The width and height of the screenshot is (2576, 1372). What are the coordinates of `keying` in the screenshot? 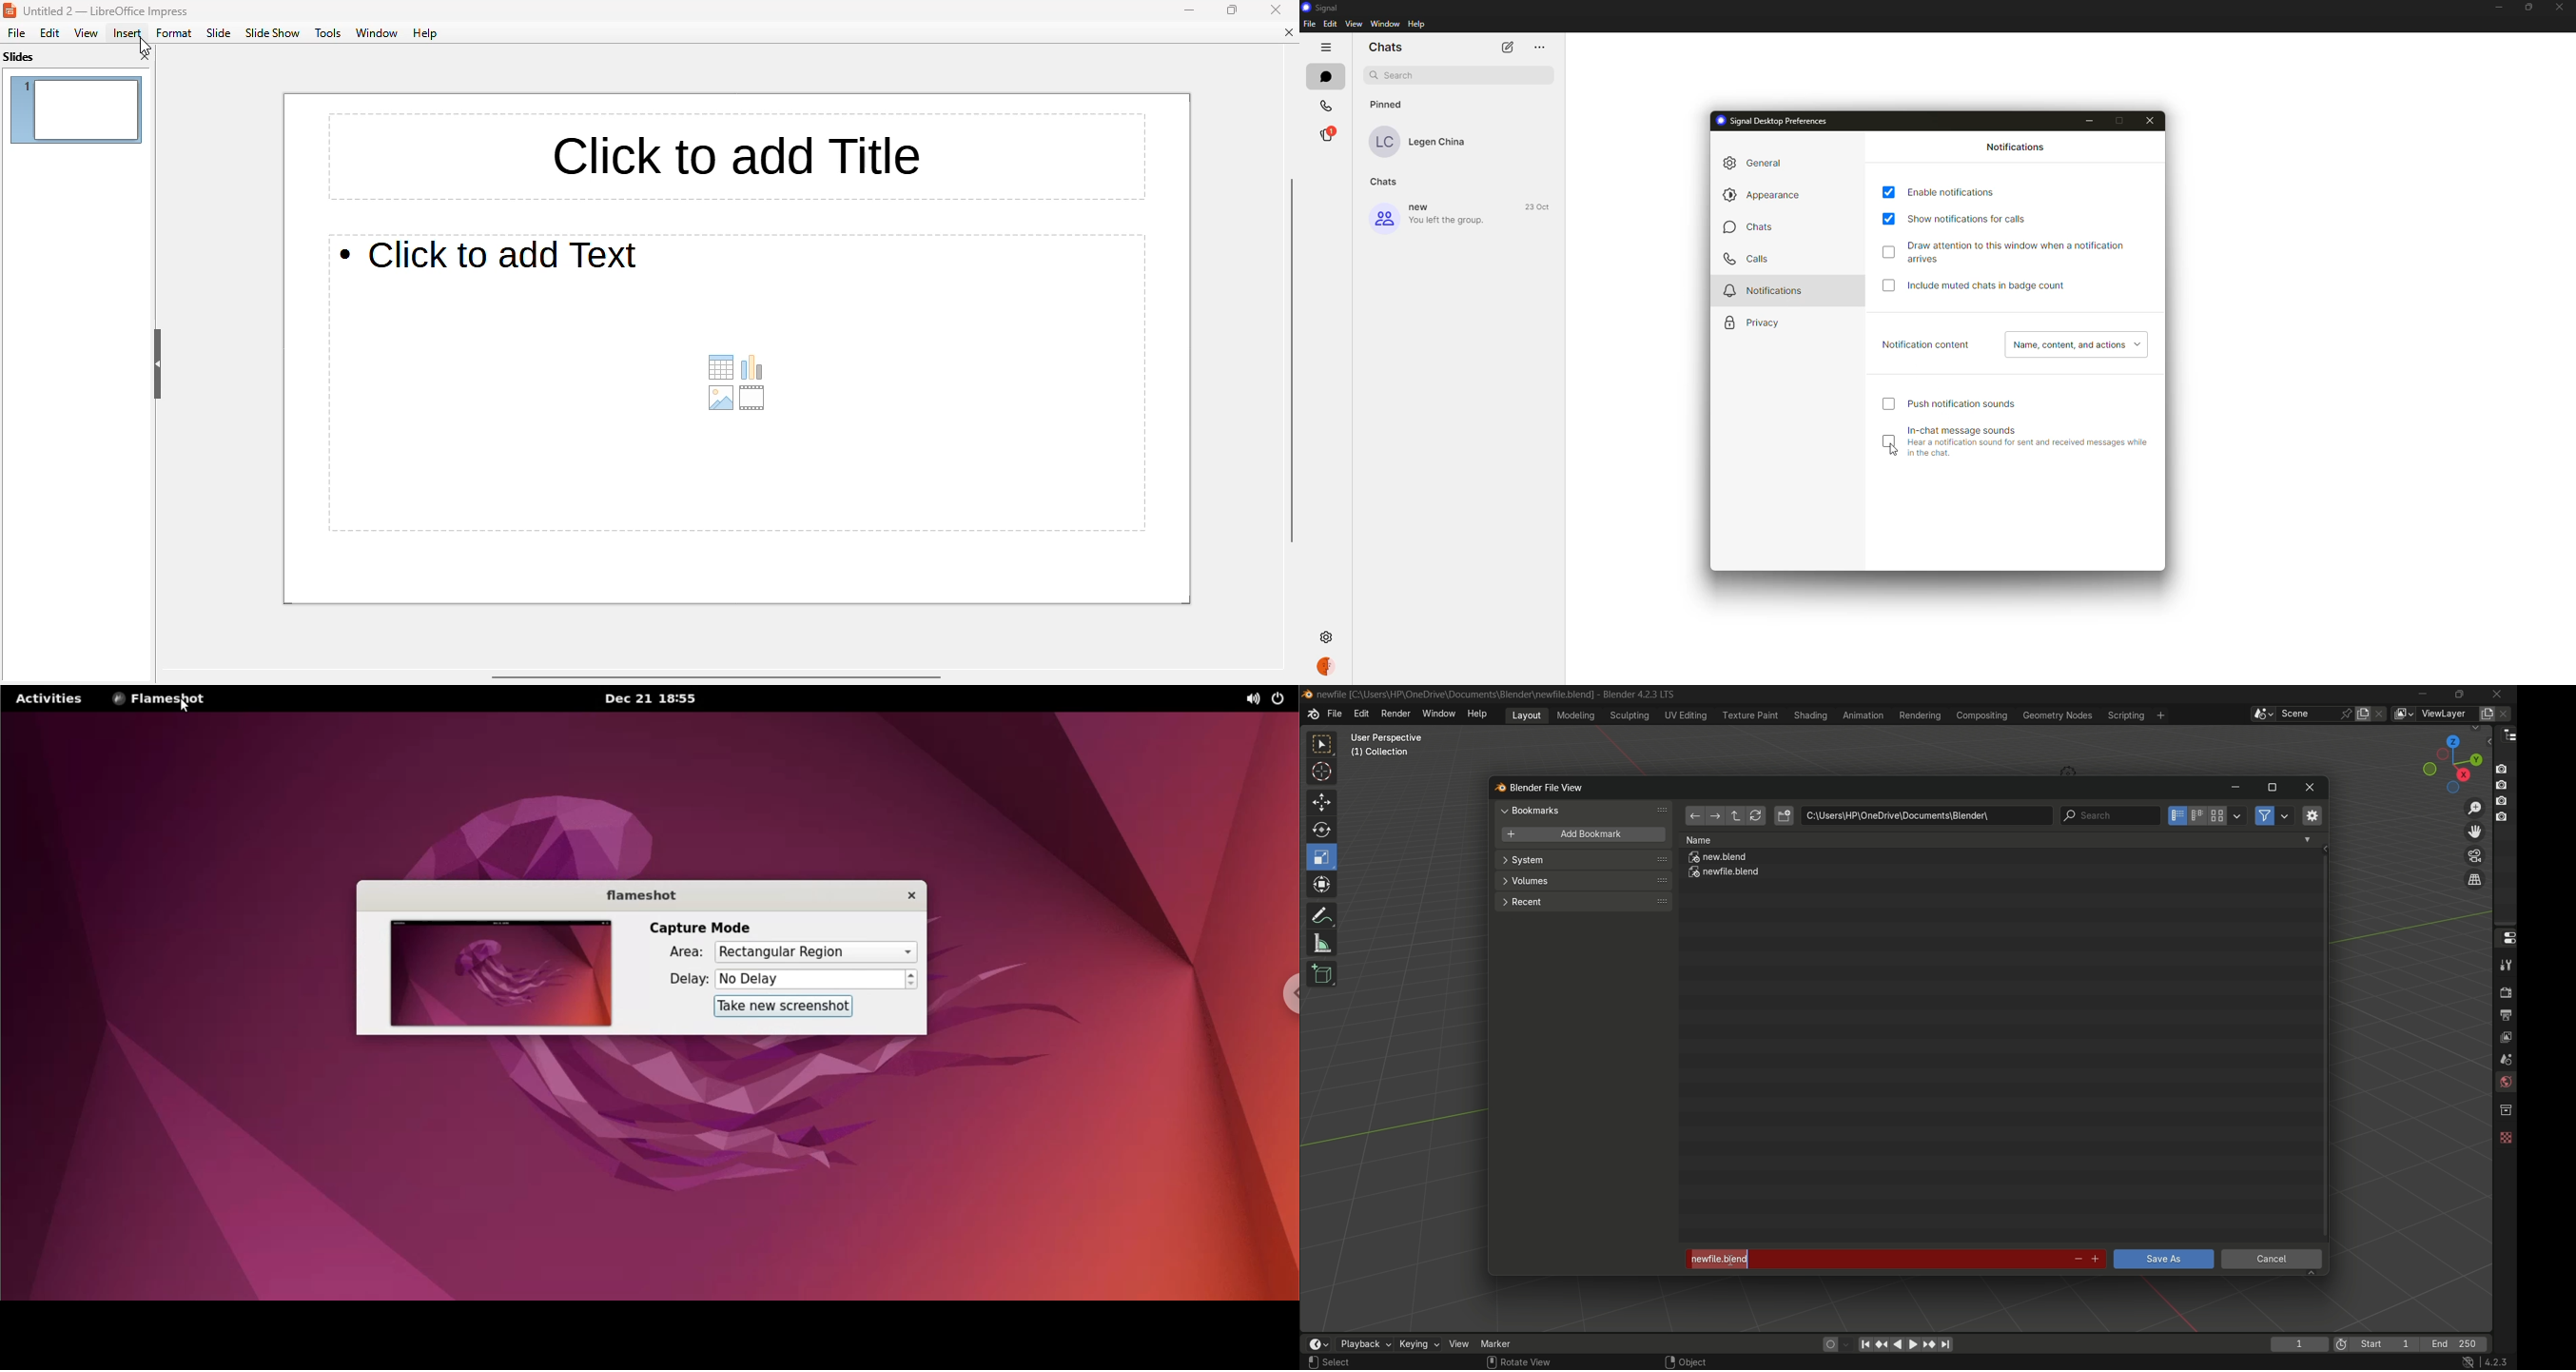 It's located at (1418, 1345).